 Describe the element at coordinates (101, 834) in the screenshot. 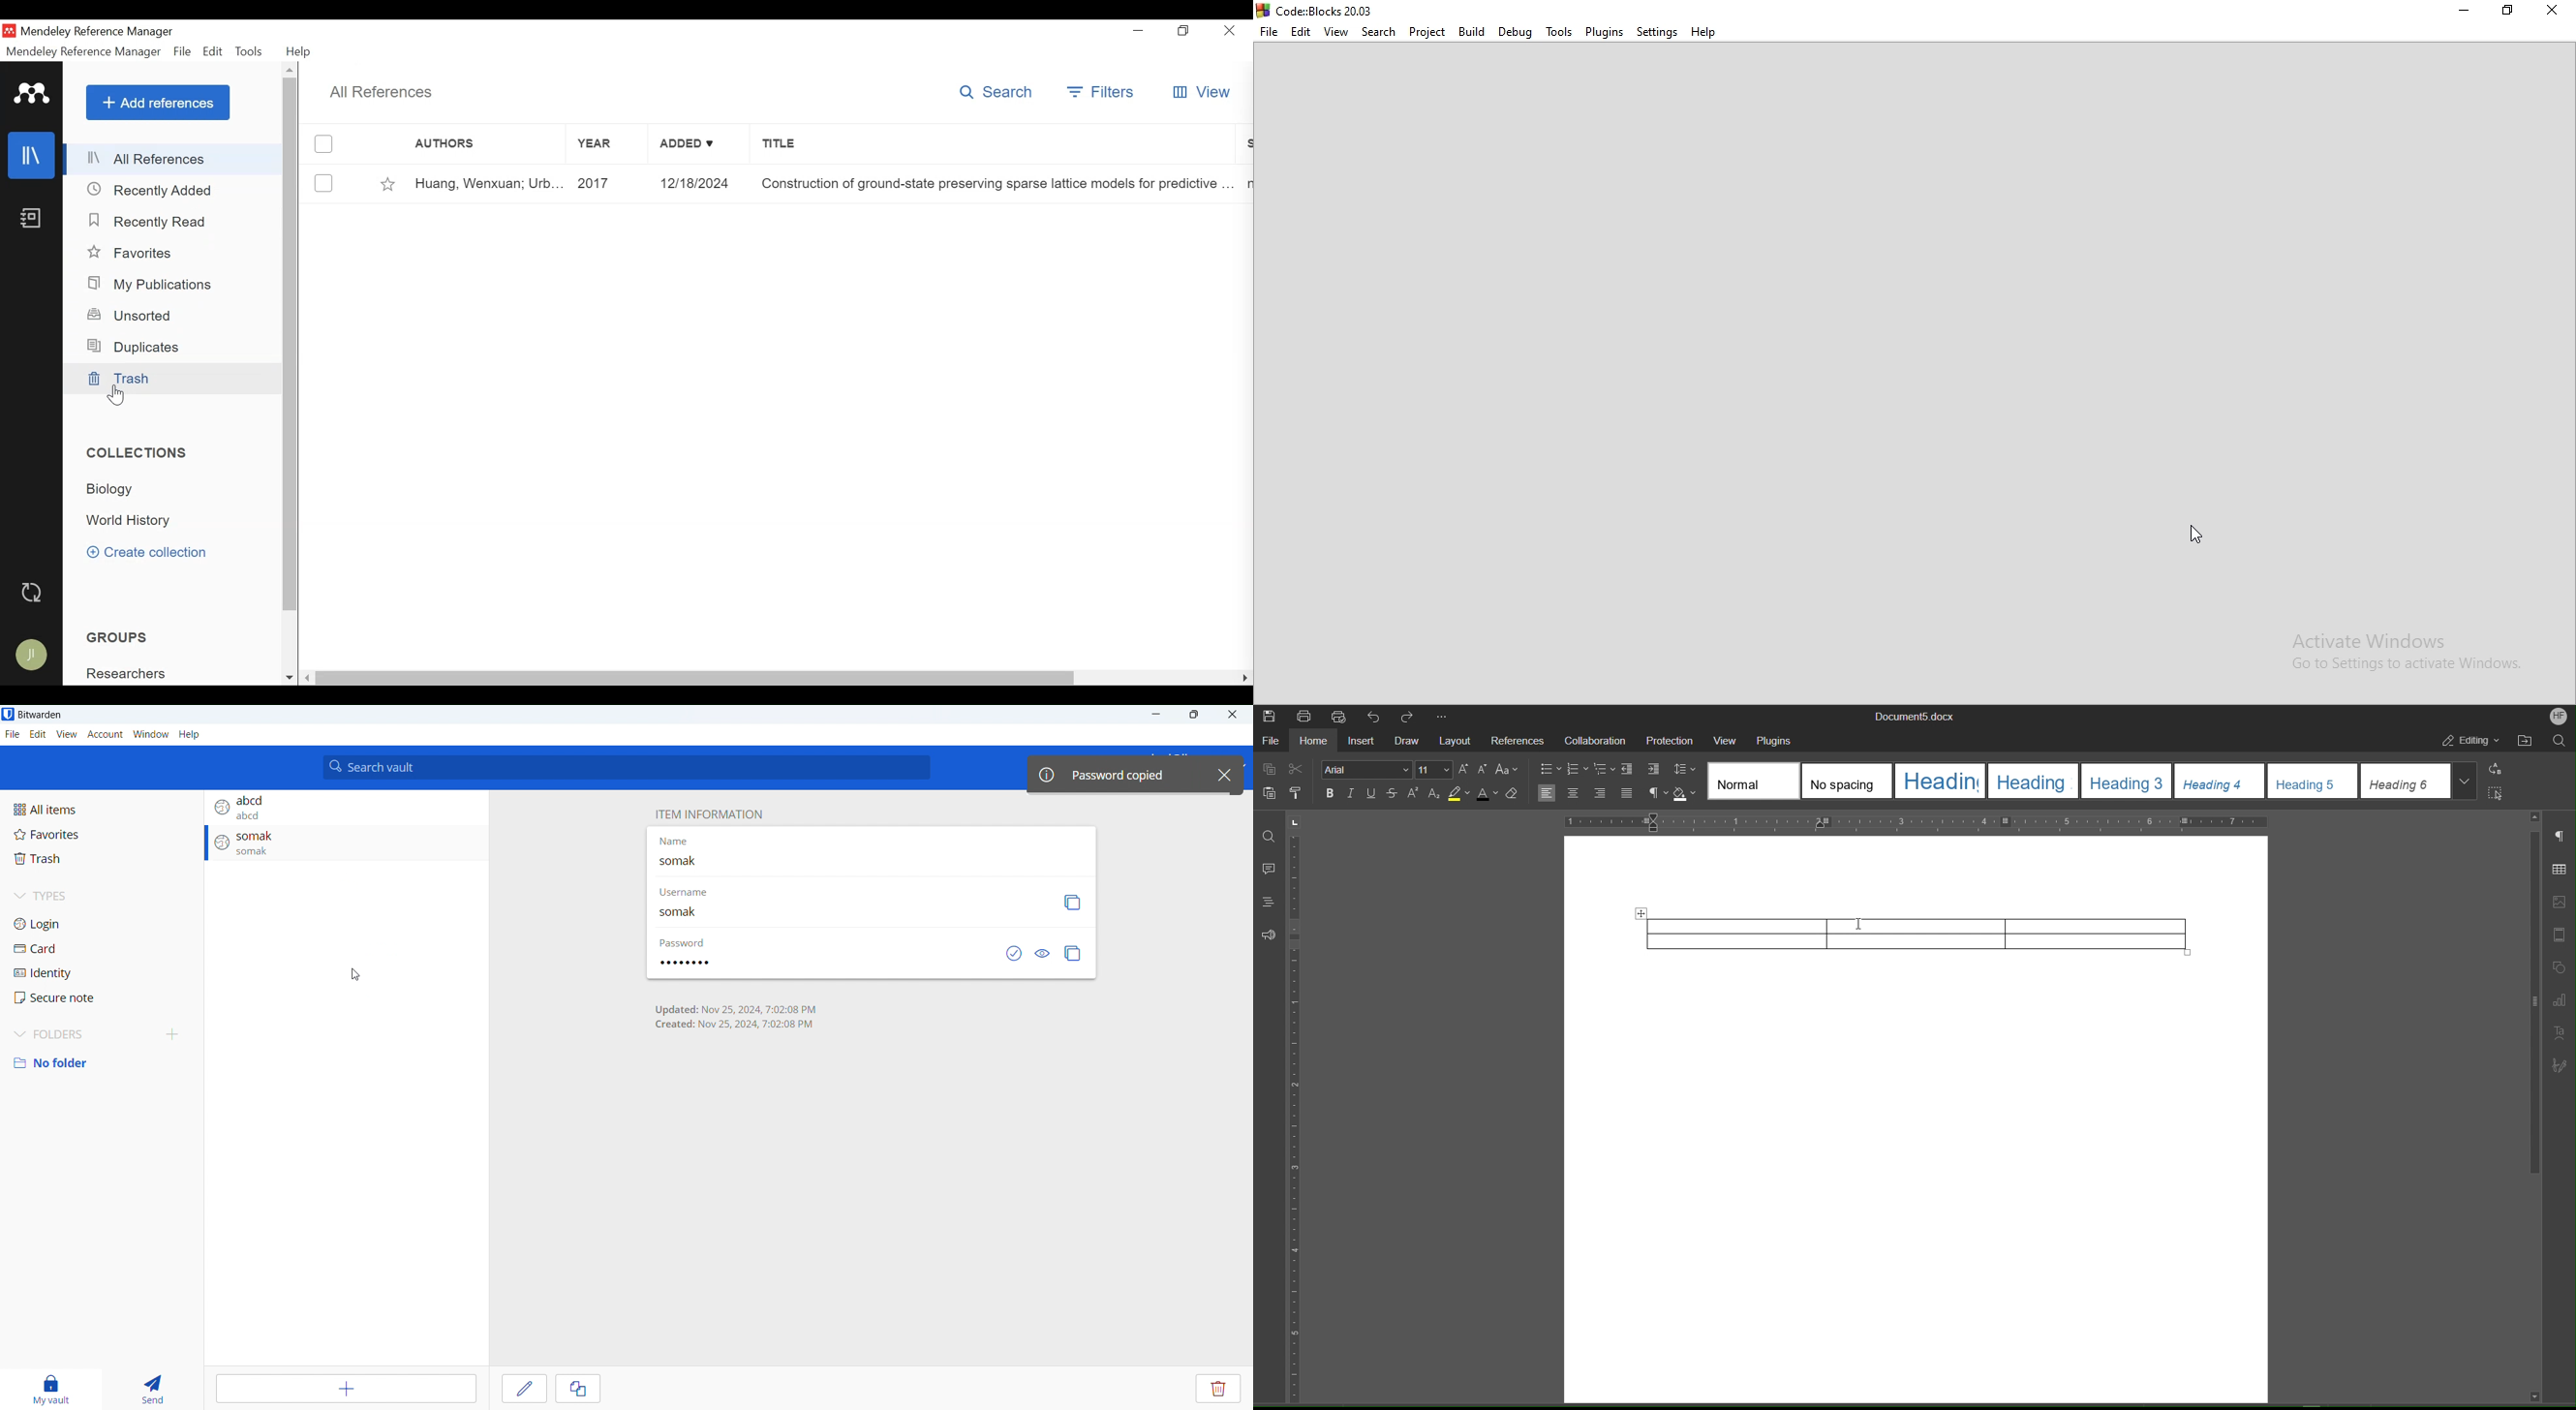

I see `favorites` at that location.